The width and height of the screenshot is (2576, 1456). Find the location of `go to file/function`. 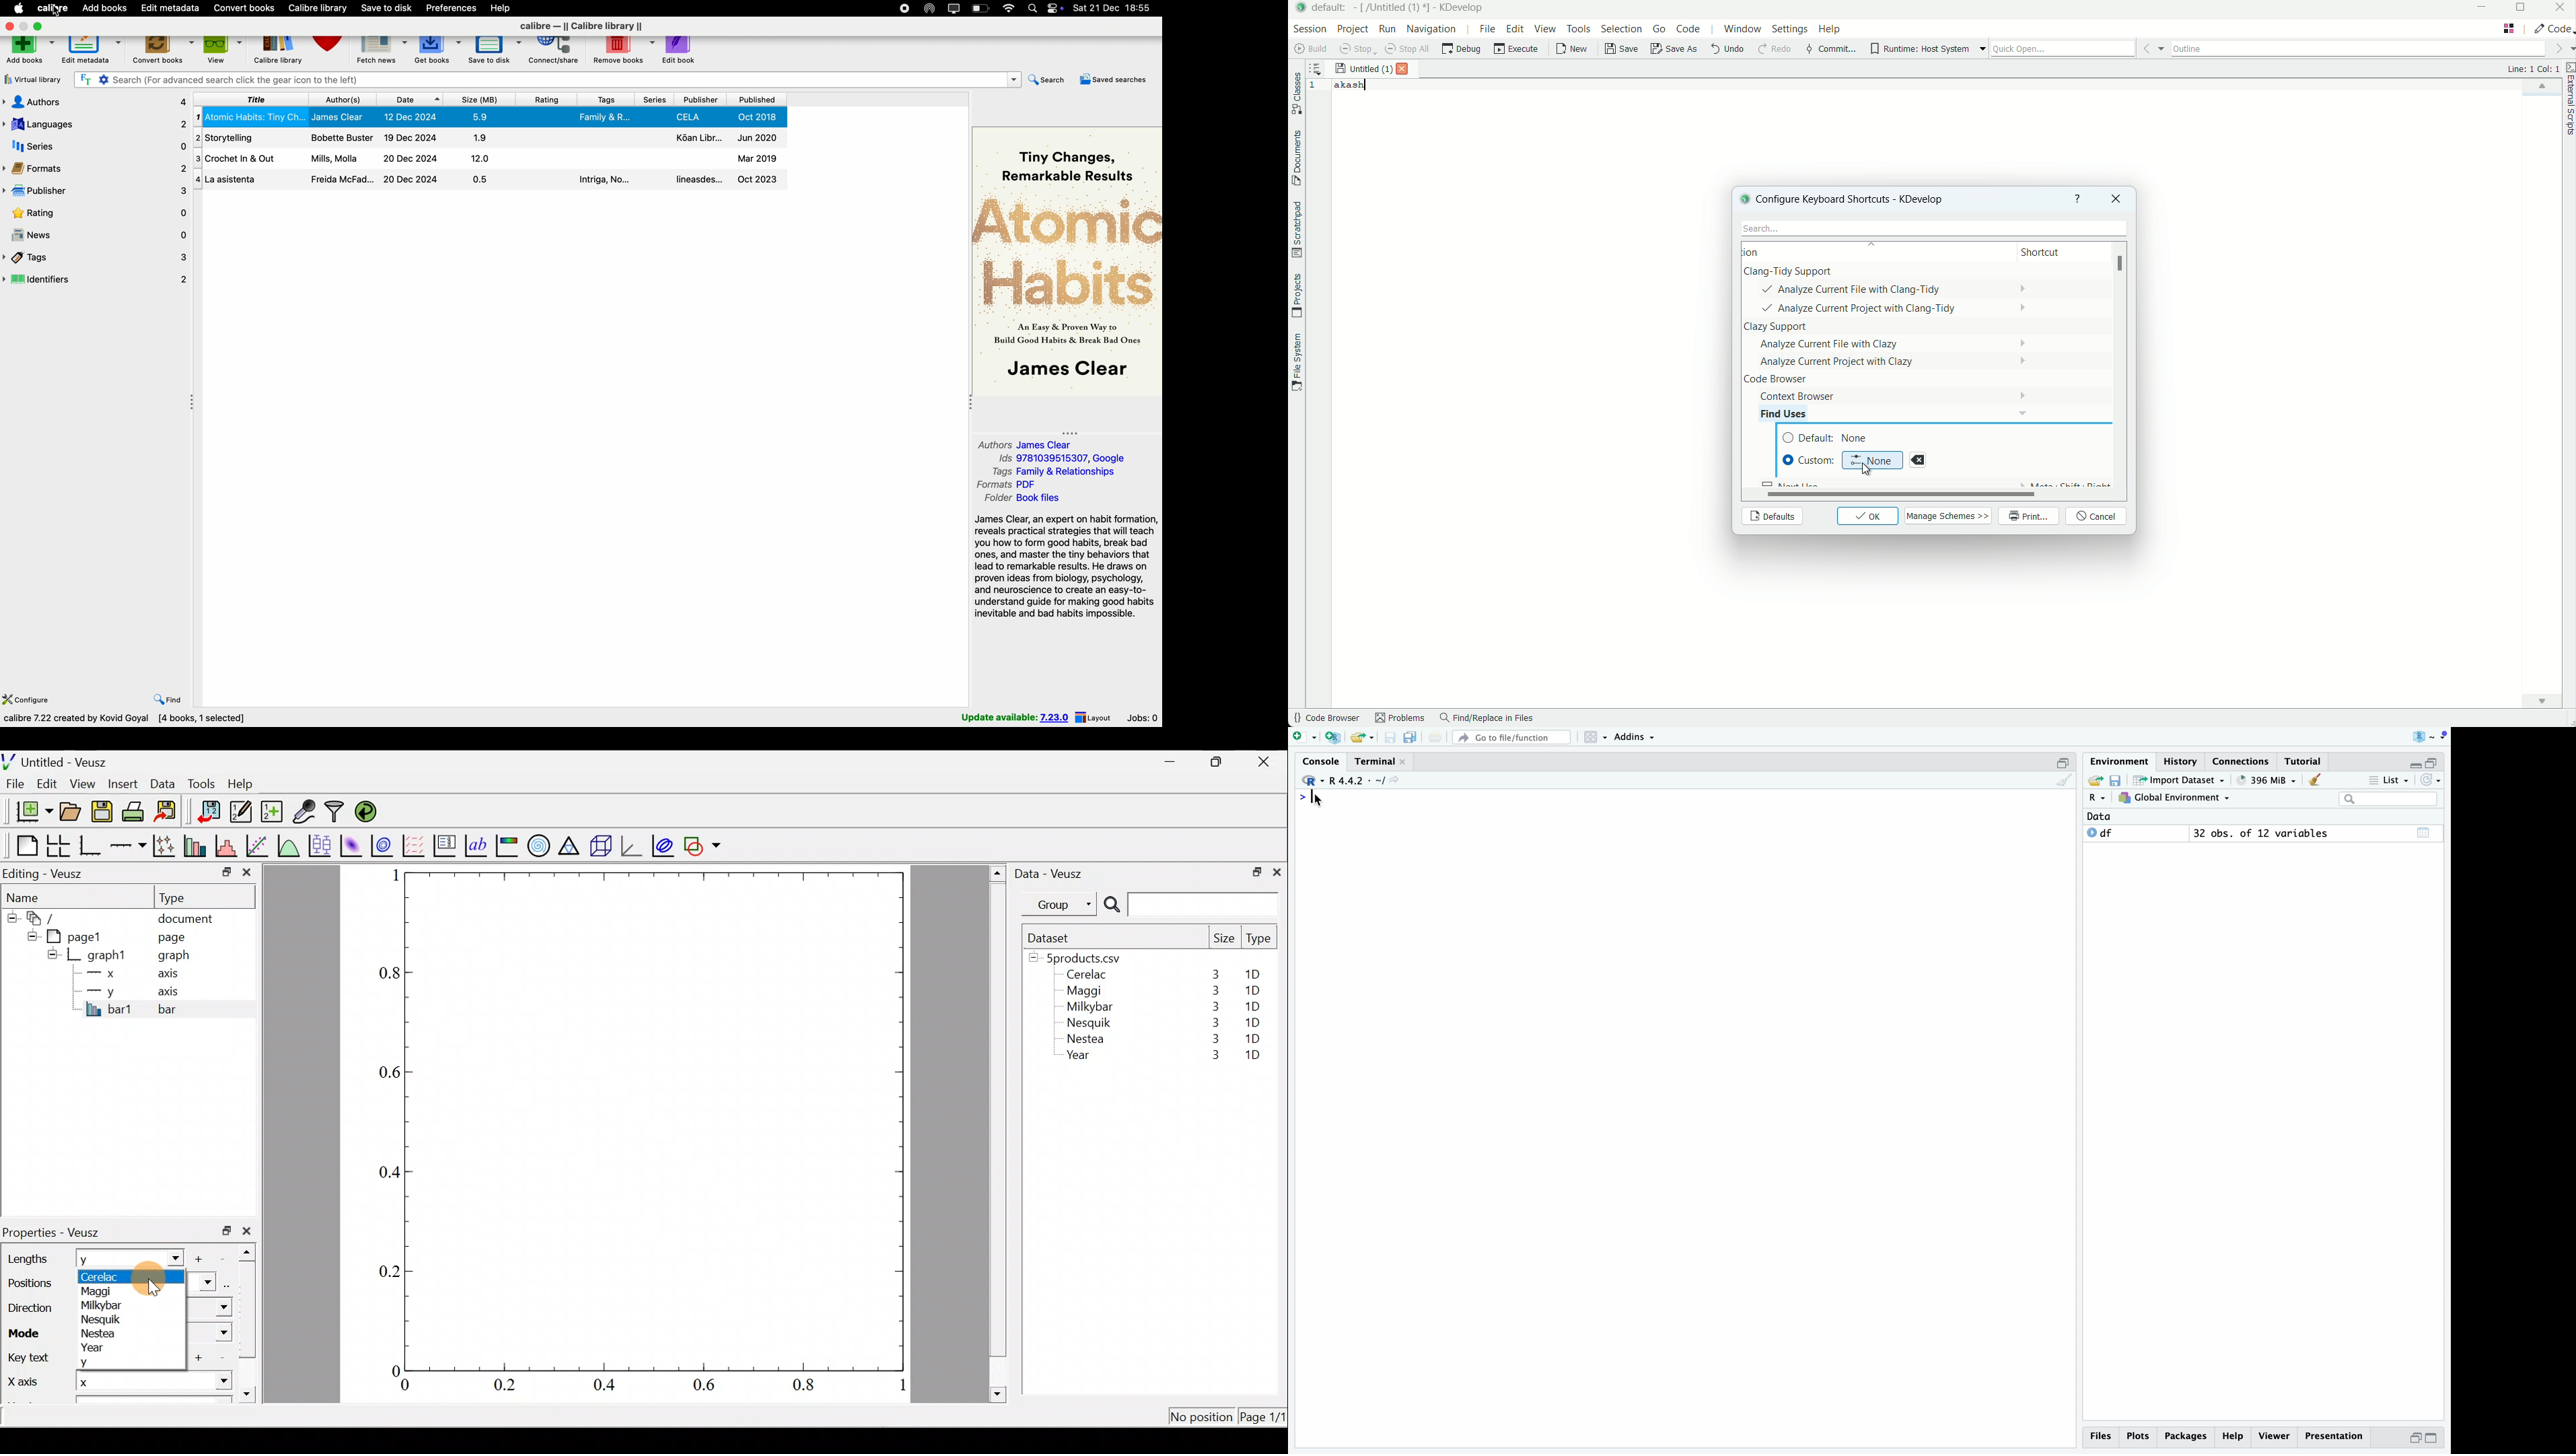

go to file/function is located at coordinates (1513, 738).